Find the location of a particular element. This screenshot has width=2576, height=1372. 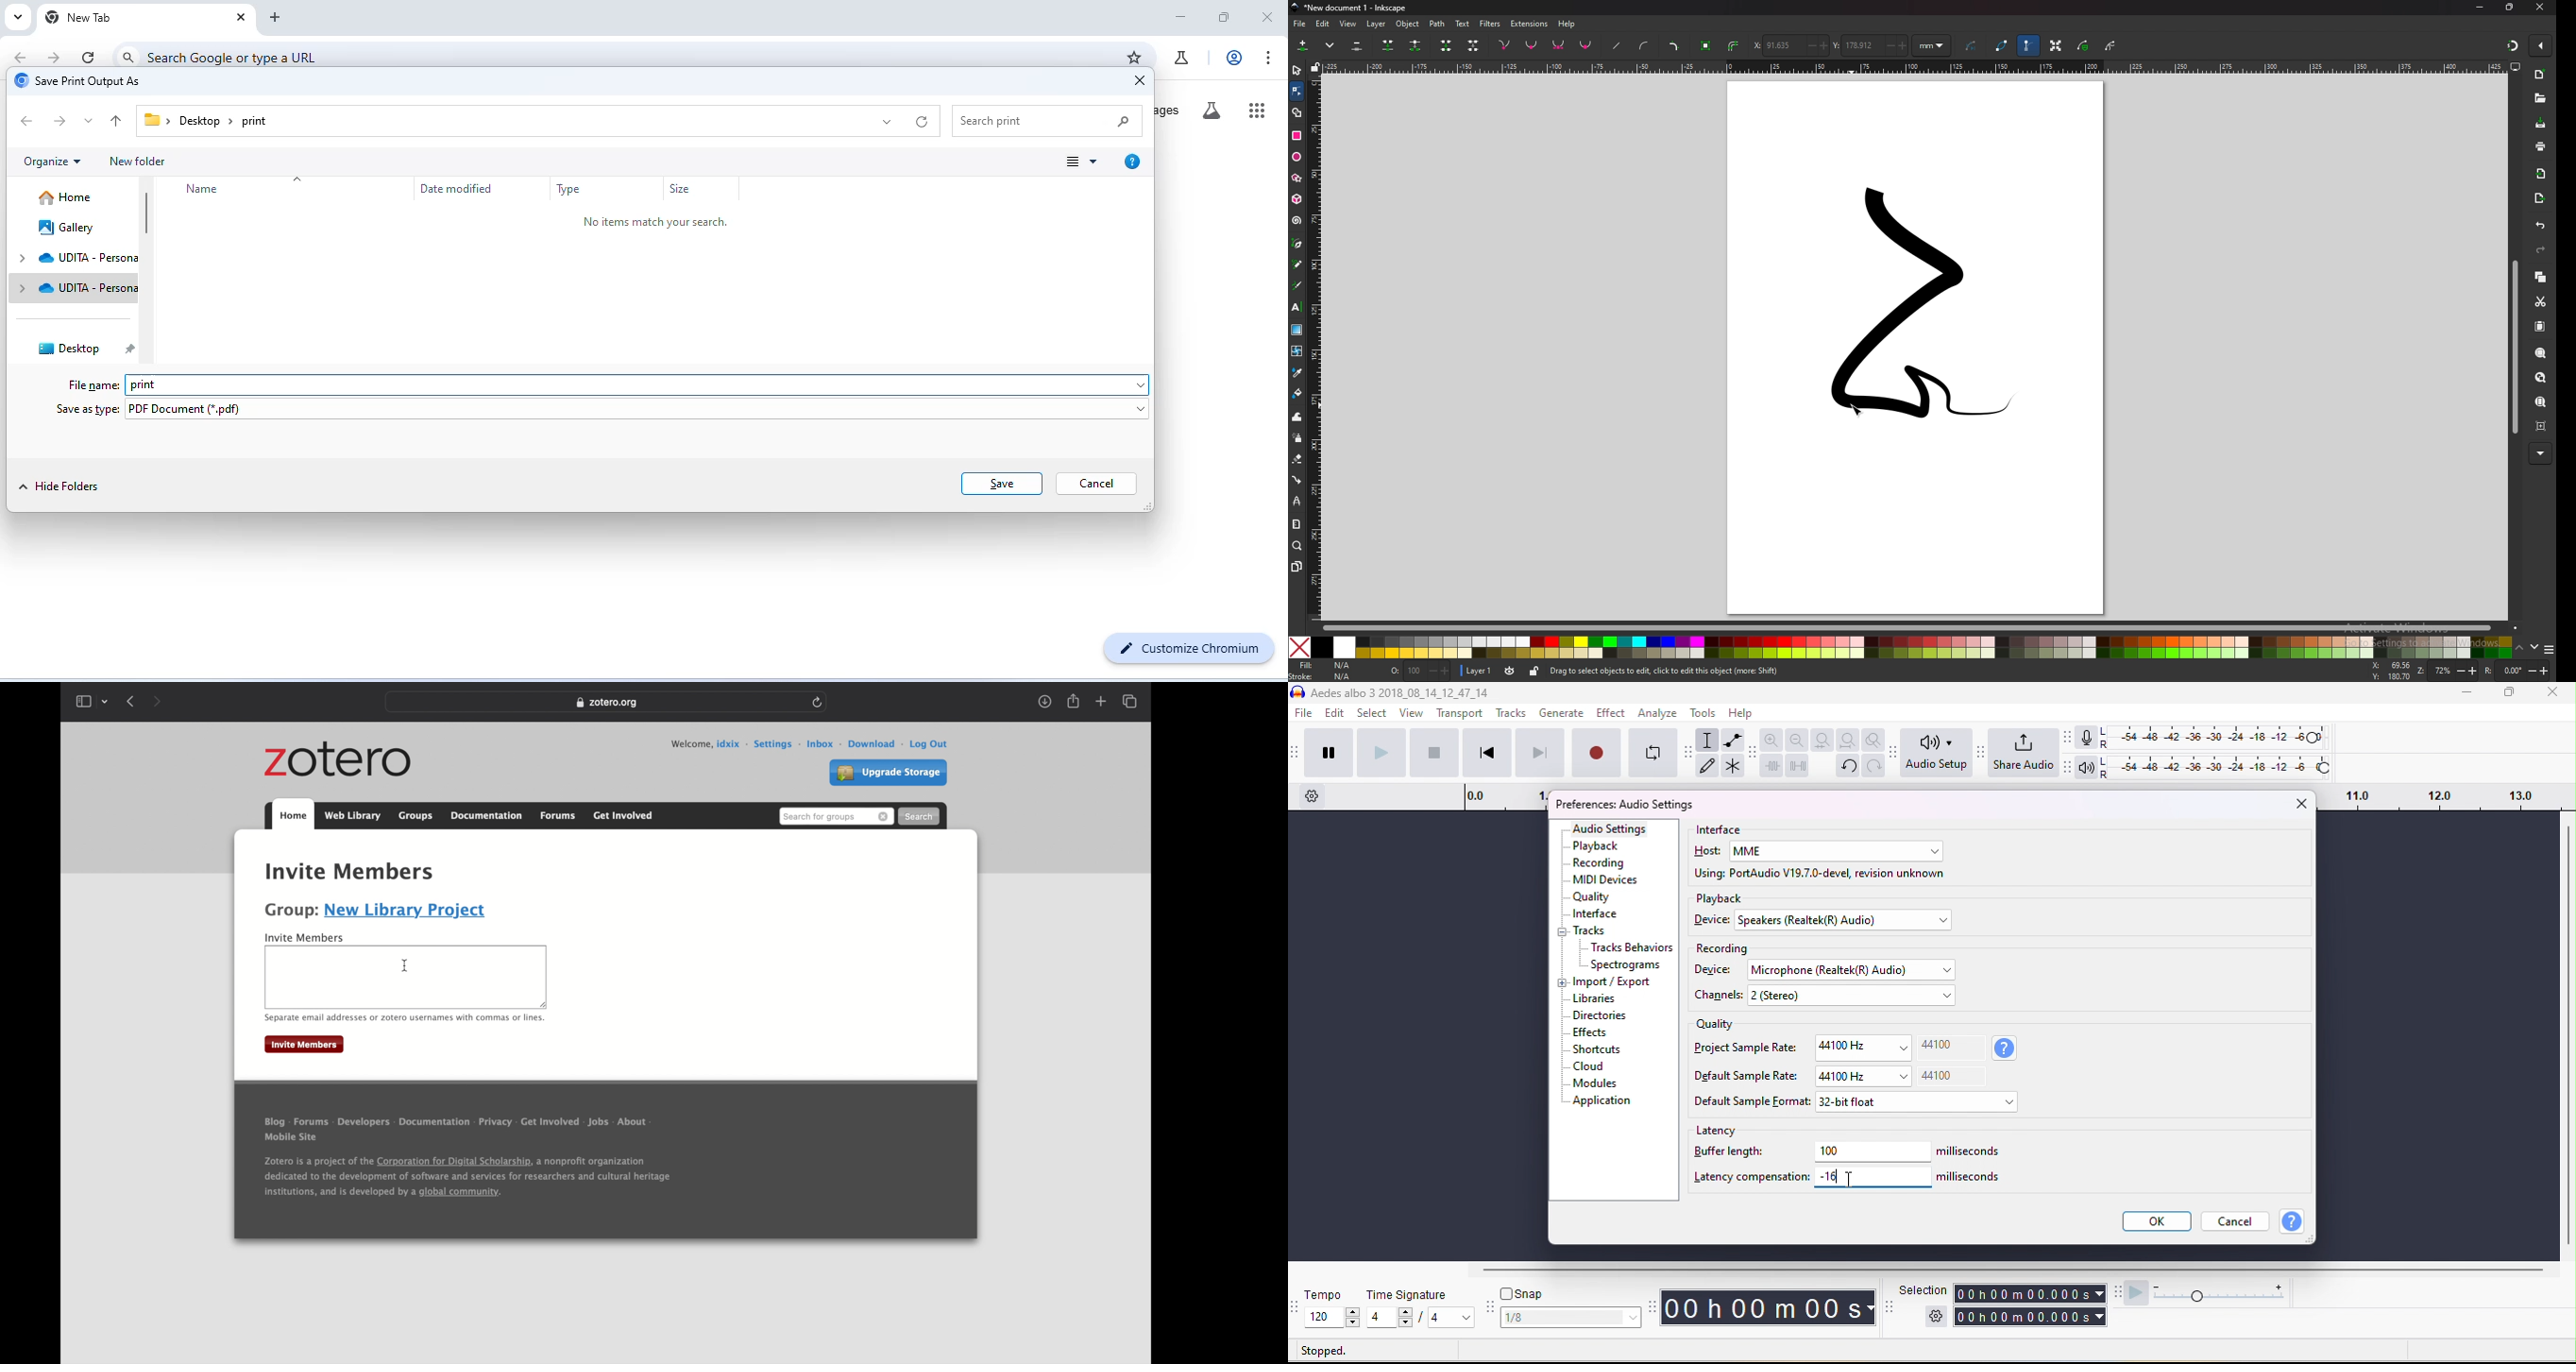

Zotero is a project of the Corporation for Digital Scholarship, a nonprofit organization
dedicated to the development of software and services for researchers and cultural heritage
institutions, and is developed by a global community. is located at coordinates (468, 1178).